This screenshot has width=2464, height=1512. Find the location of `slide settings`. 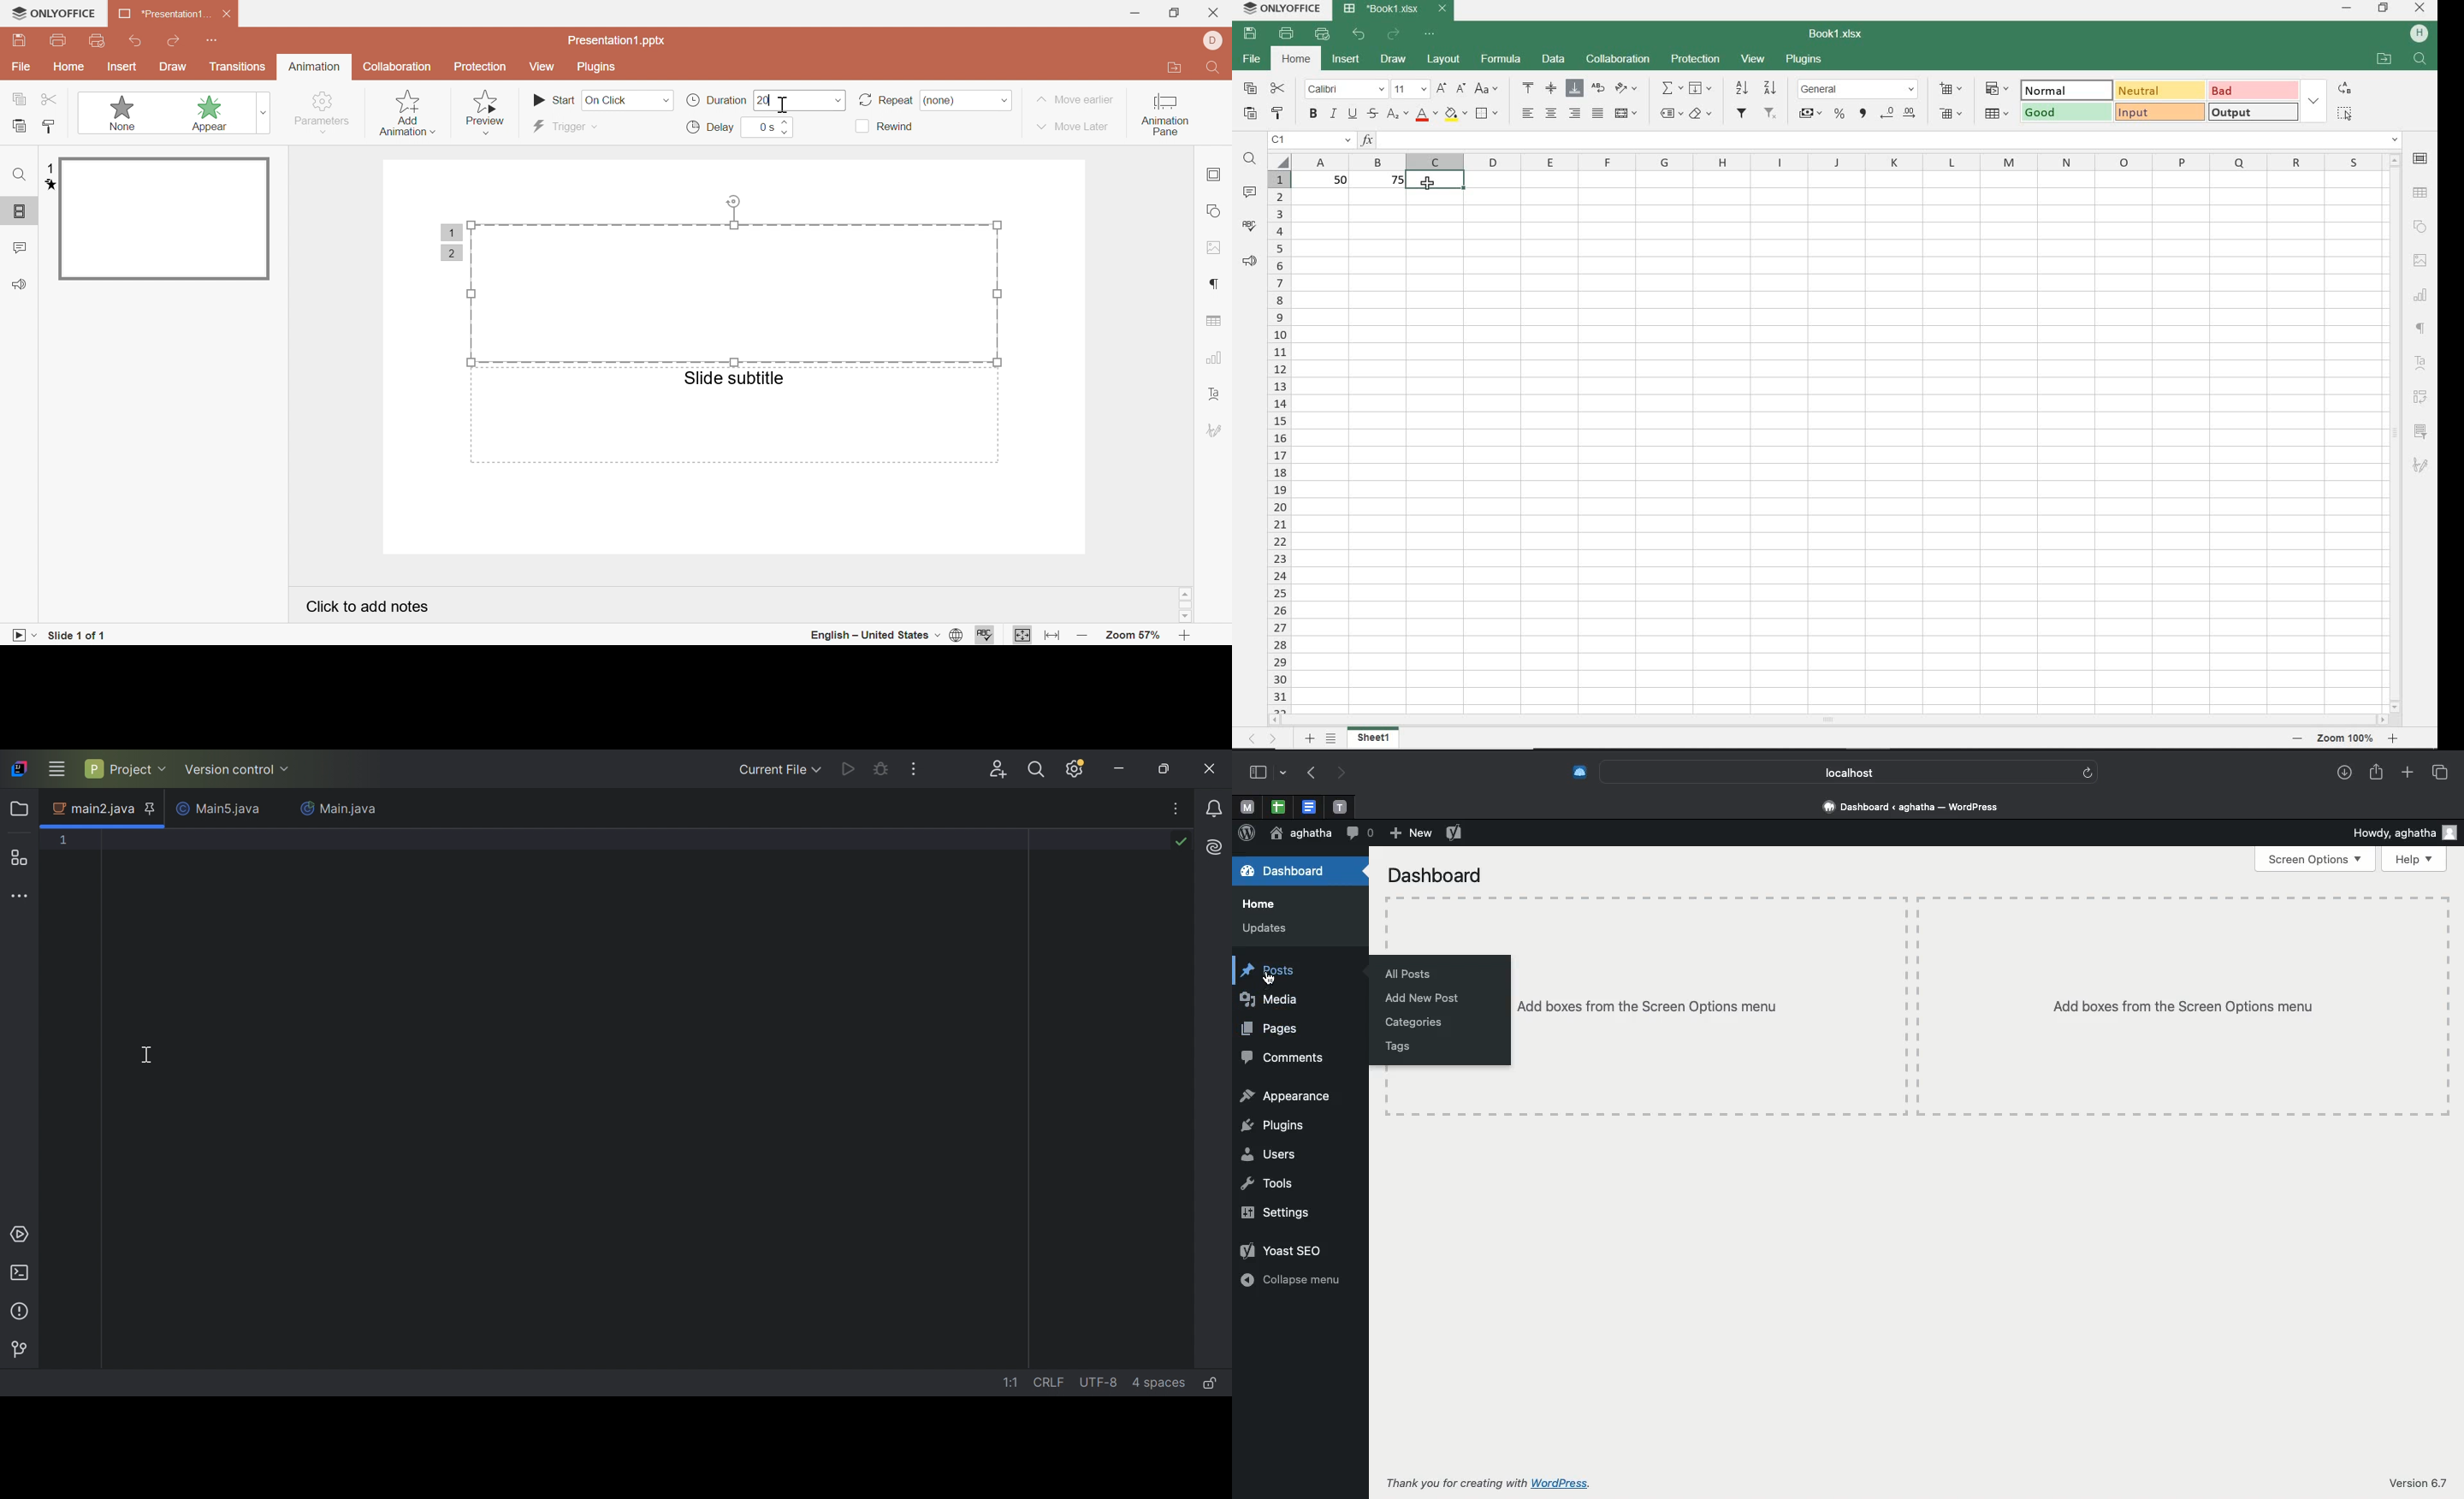

slide settings is located at coordinates (1213, 174).